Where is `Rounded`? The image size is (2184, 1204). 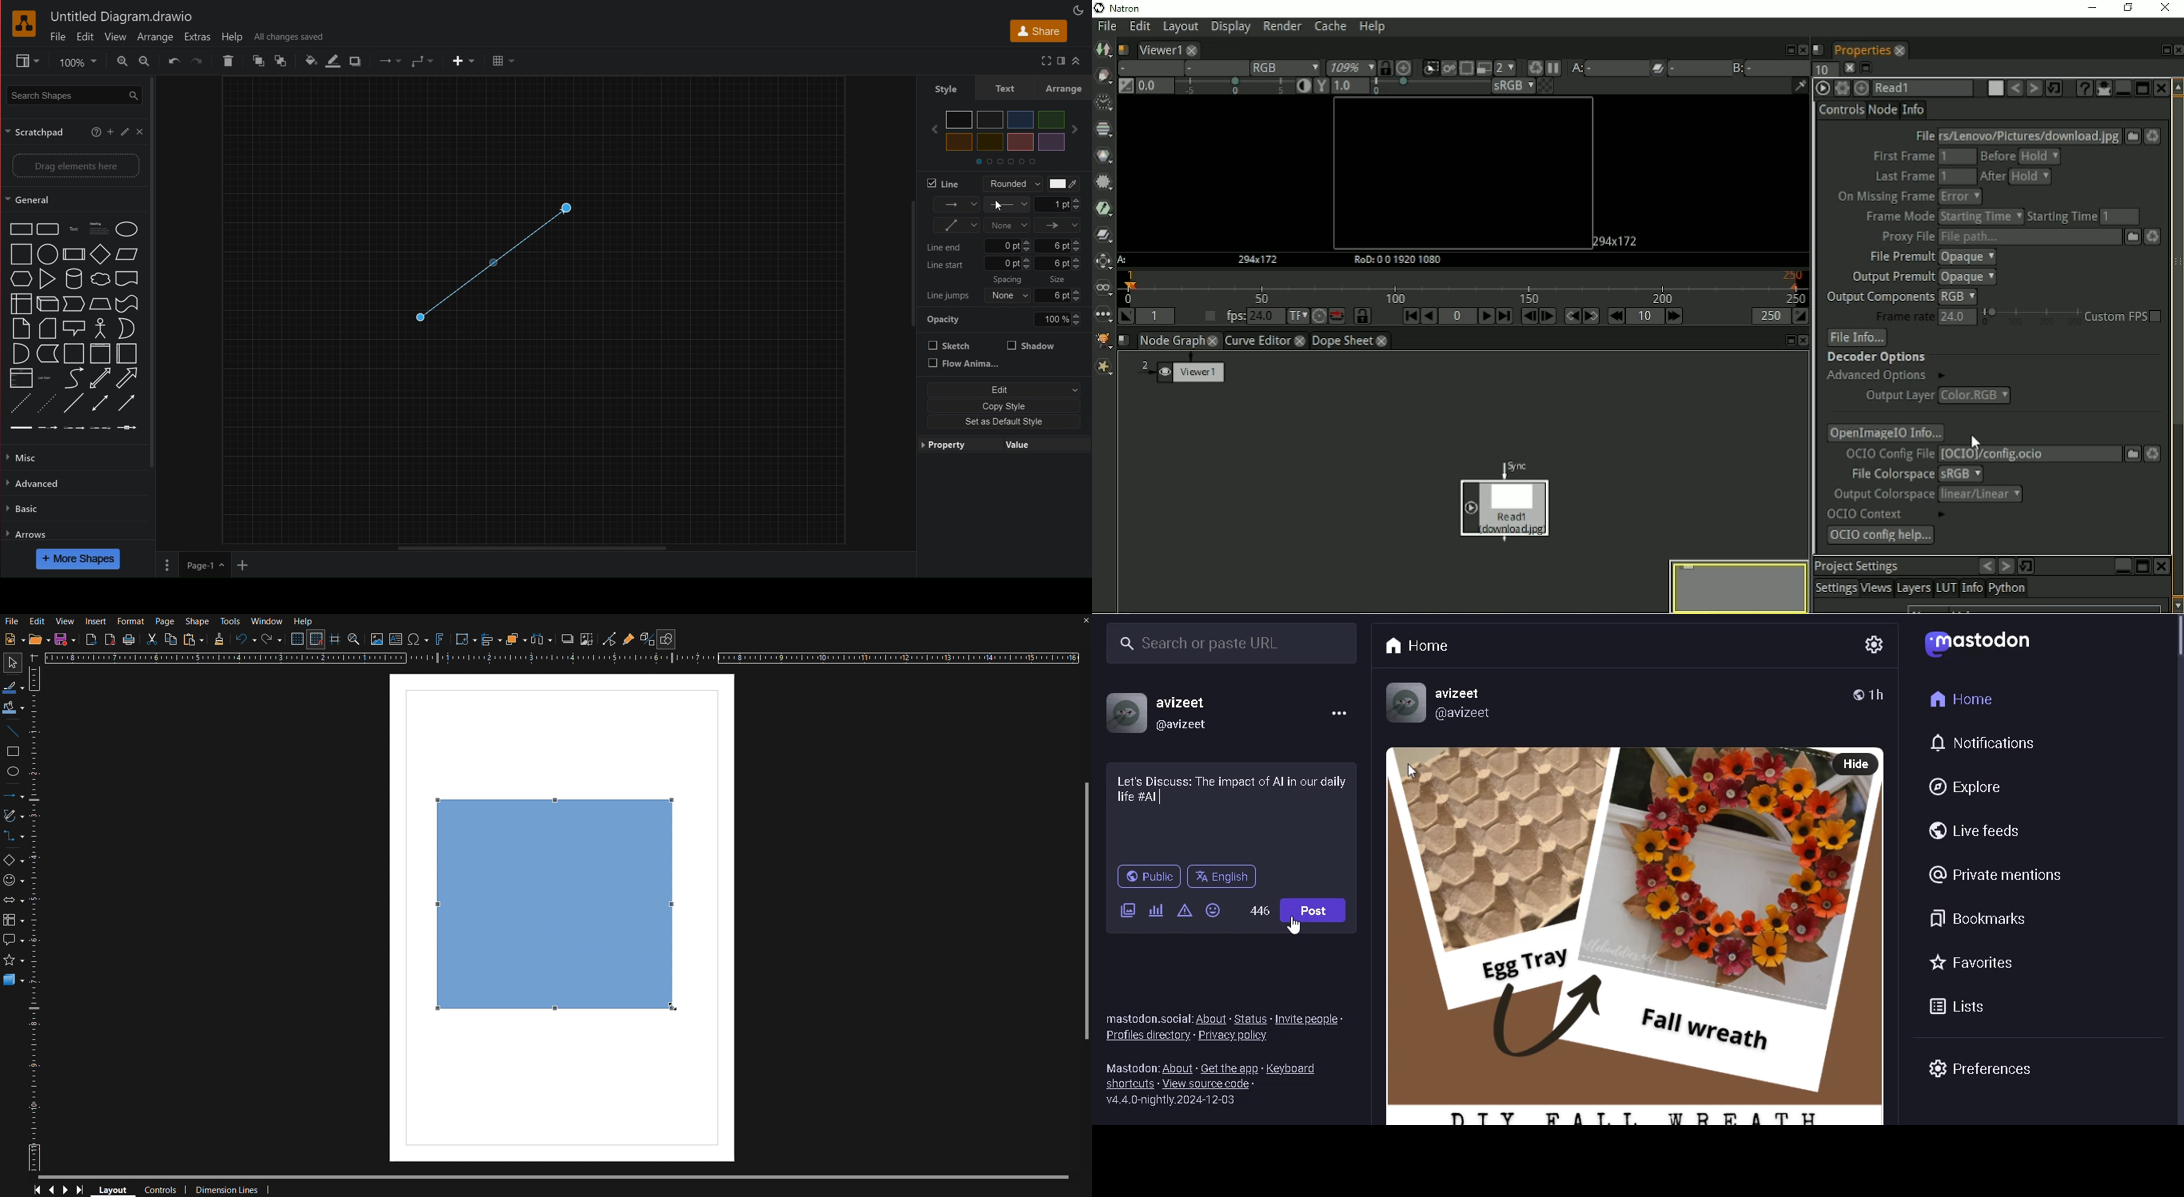
Rounded is located at coordinates (1008, 183).